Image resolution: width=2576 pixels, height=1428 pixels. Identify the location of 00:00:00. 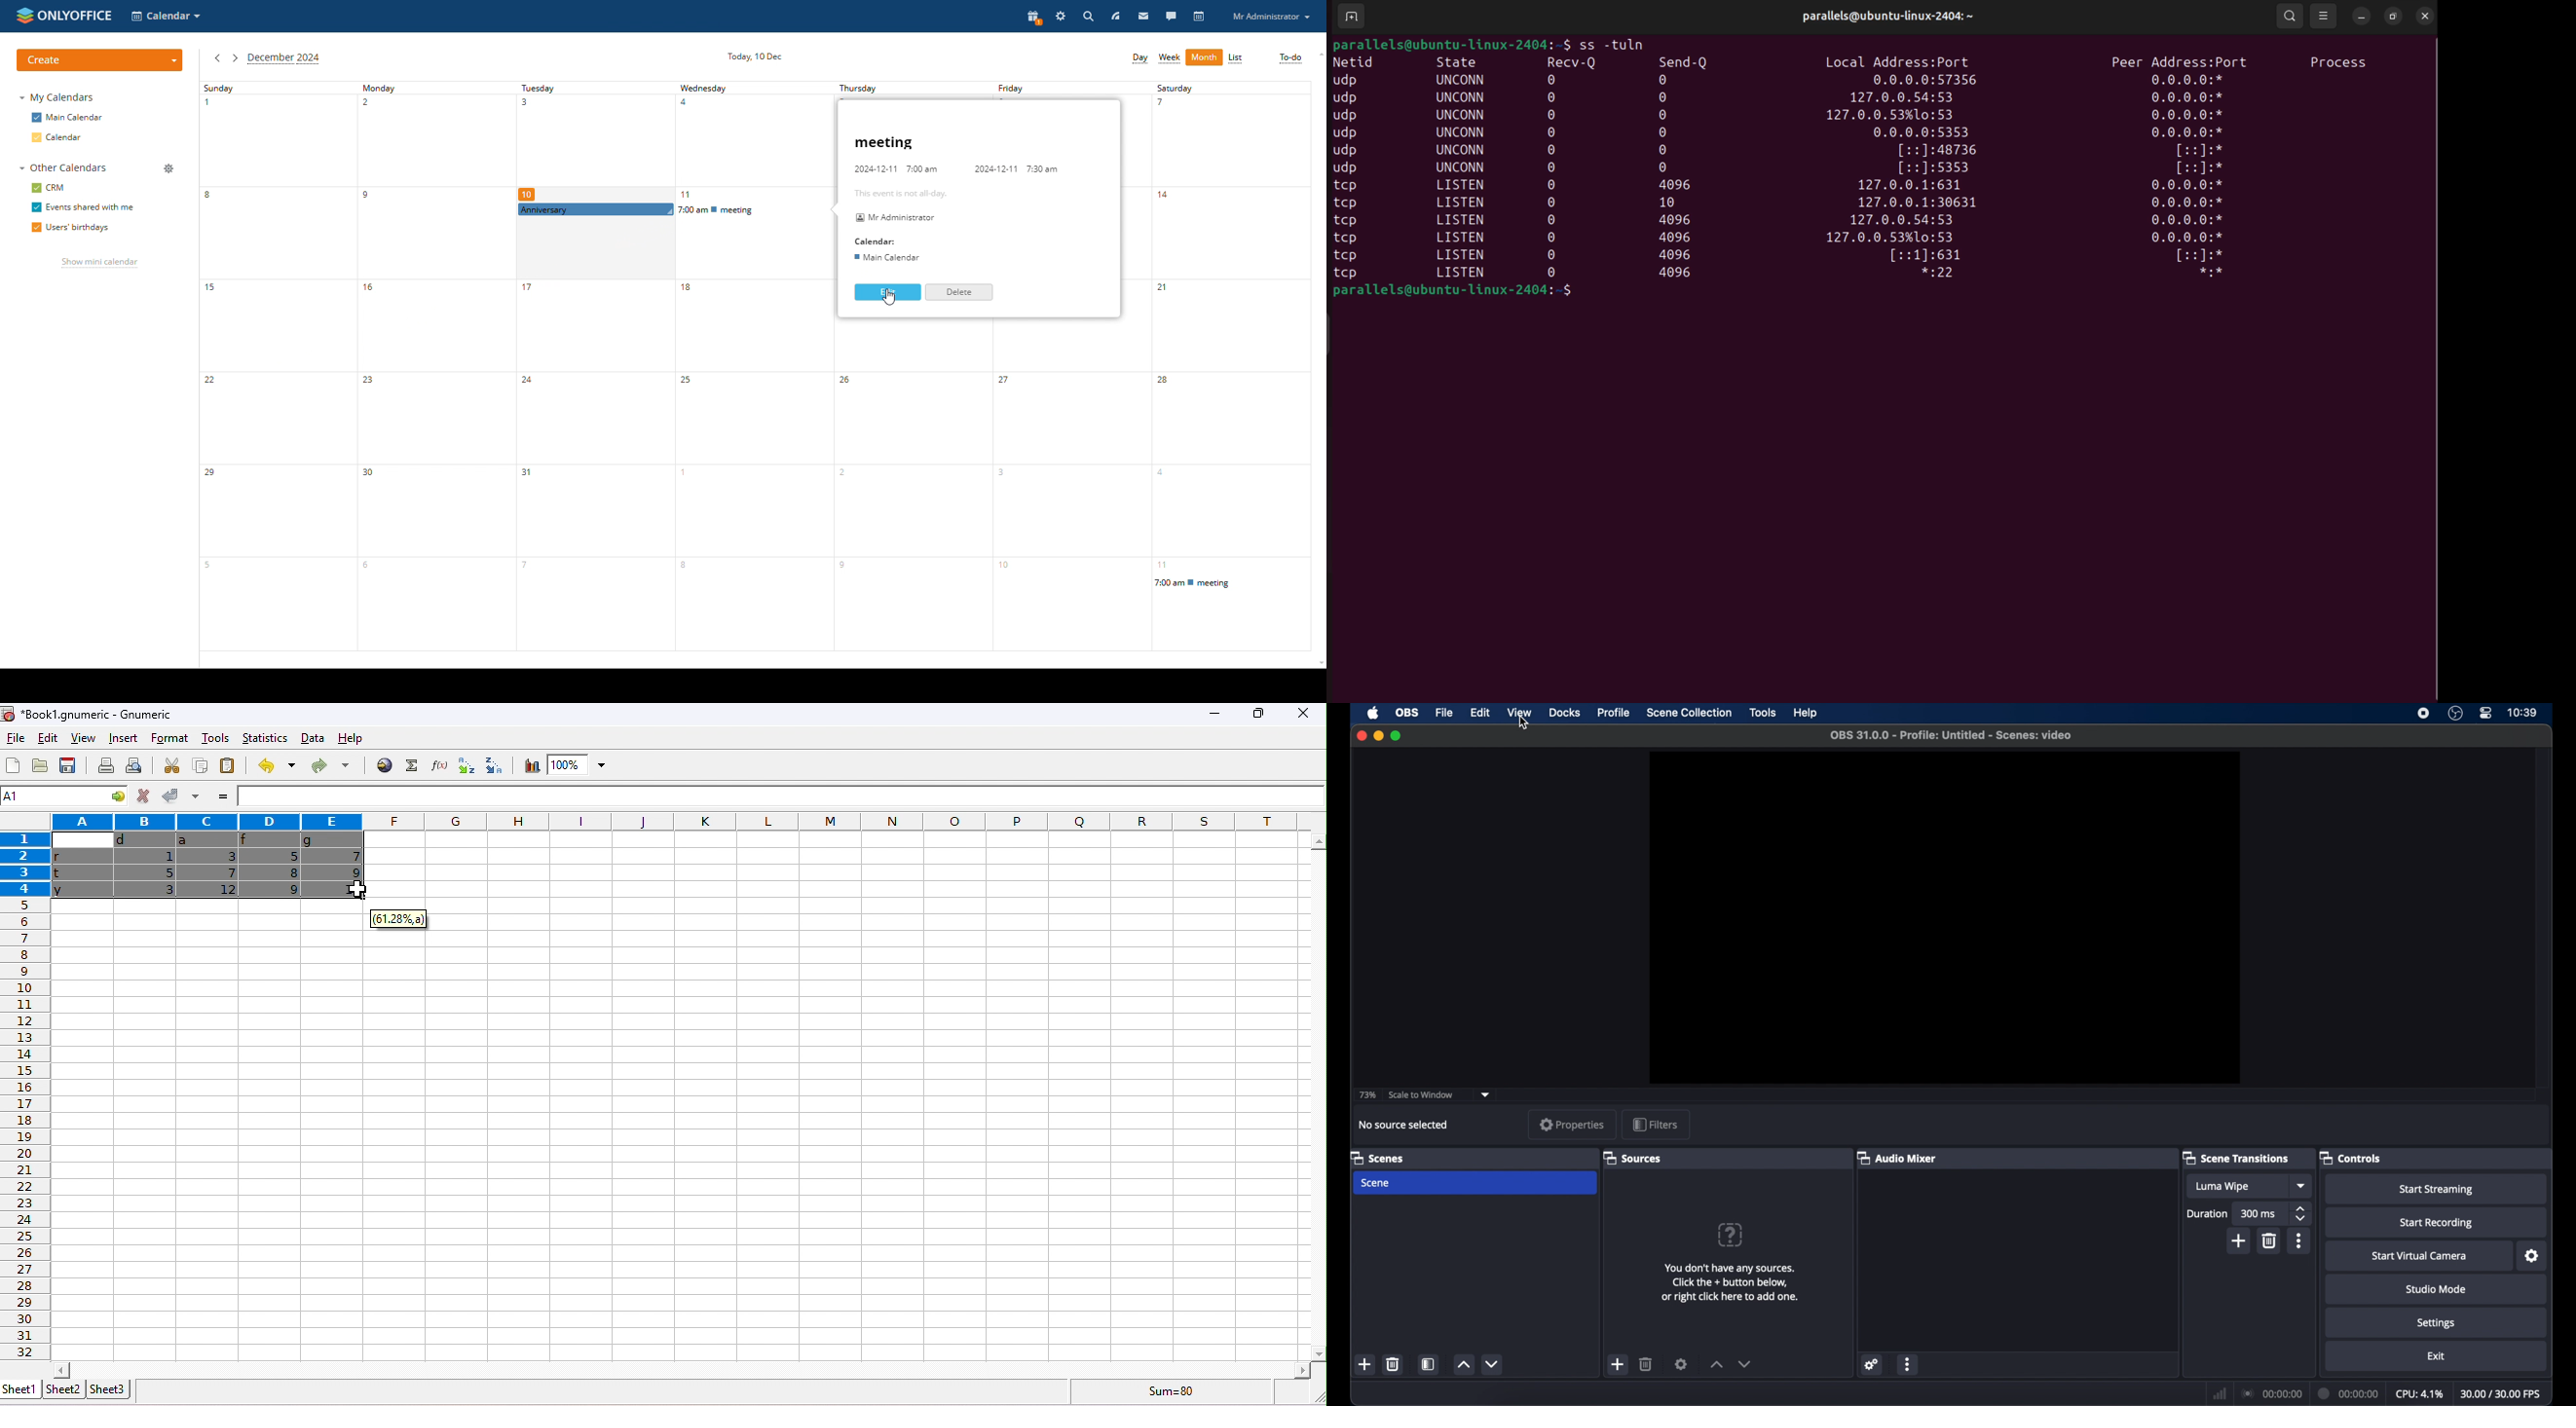
(2273, 1394).